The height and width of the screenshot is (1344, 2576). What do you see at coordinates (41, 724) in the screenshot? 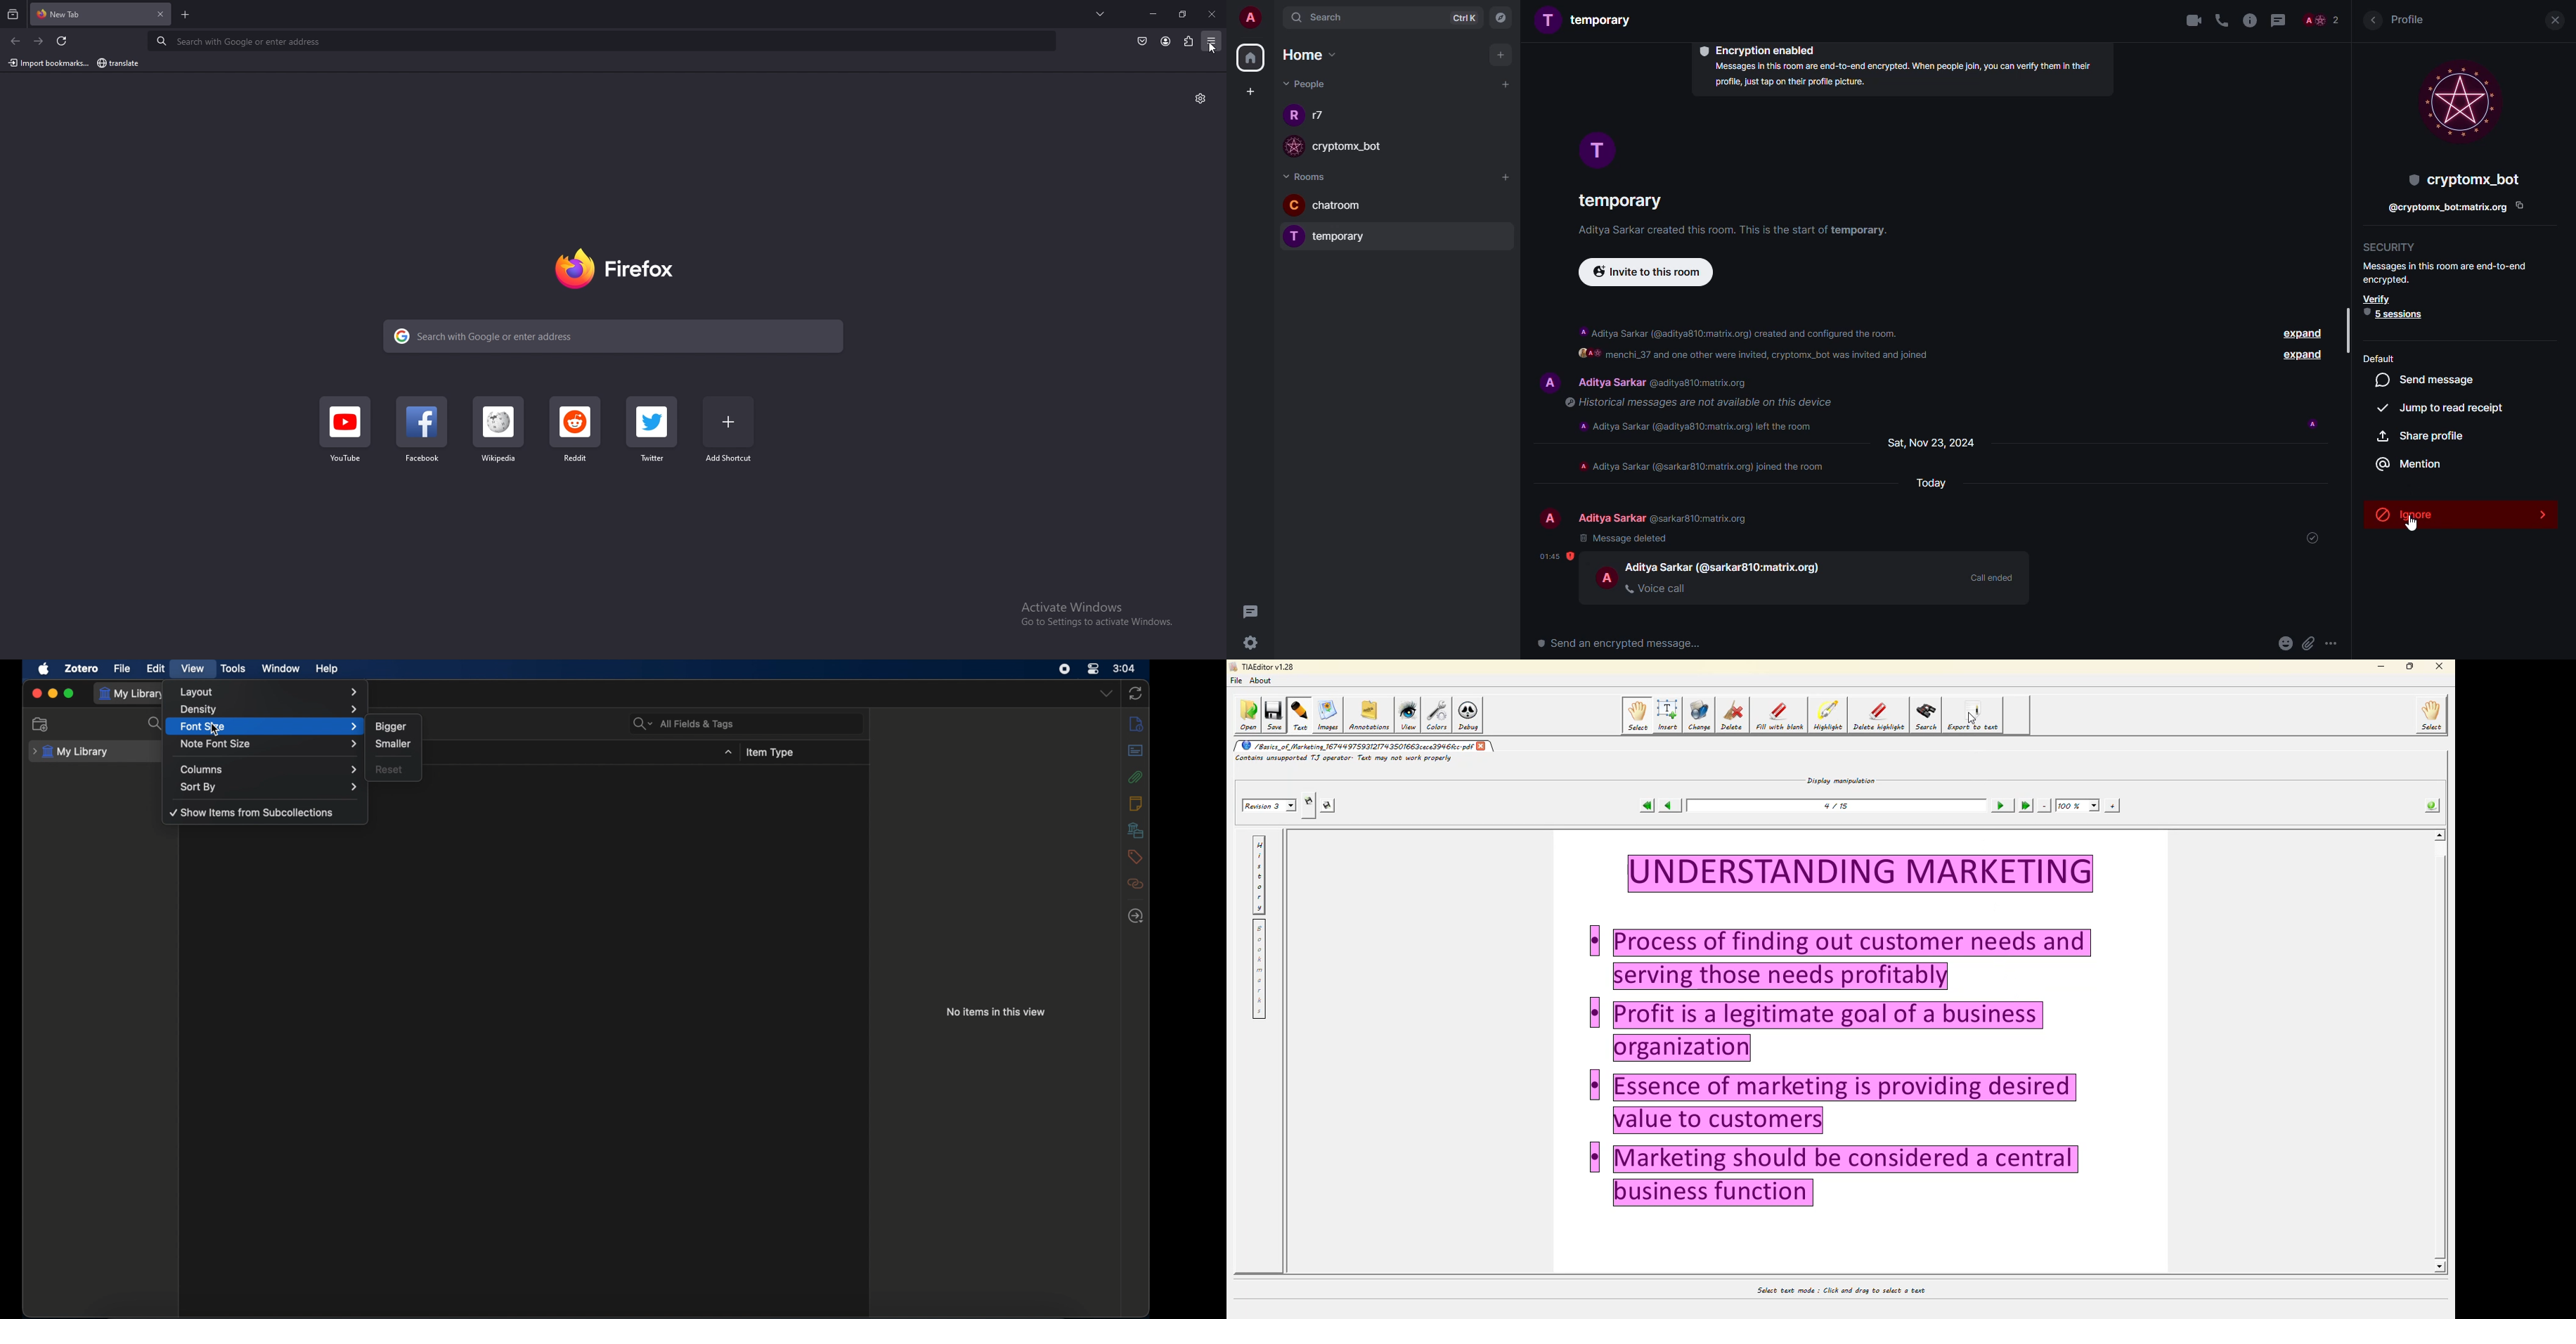
I see `new collection` at bounding box center [41, 724].